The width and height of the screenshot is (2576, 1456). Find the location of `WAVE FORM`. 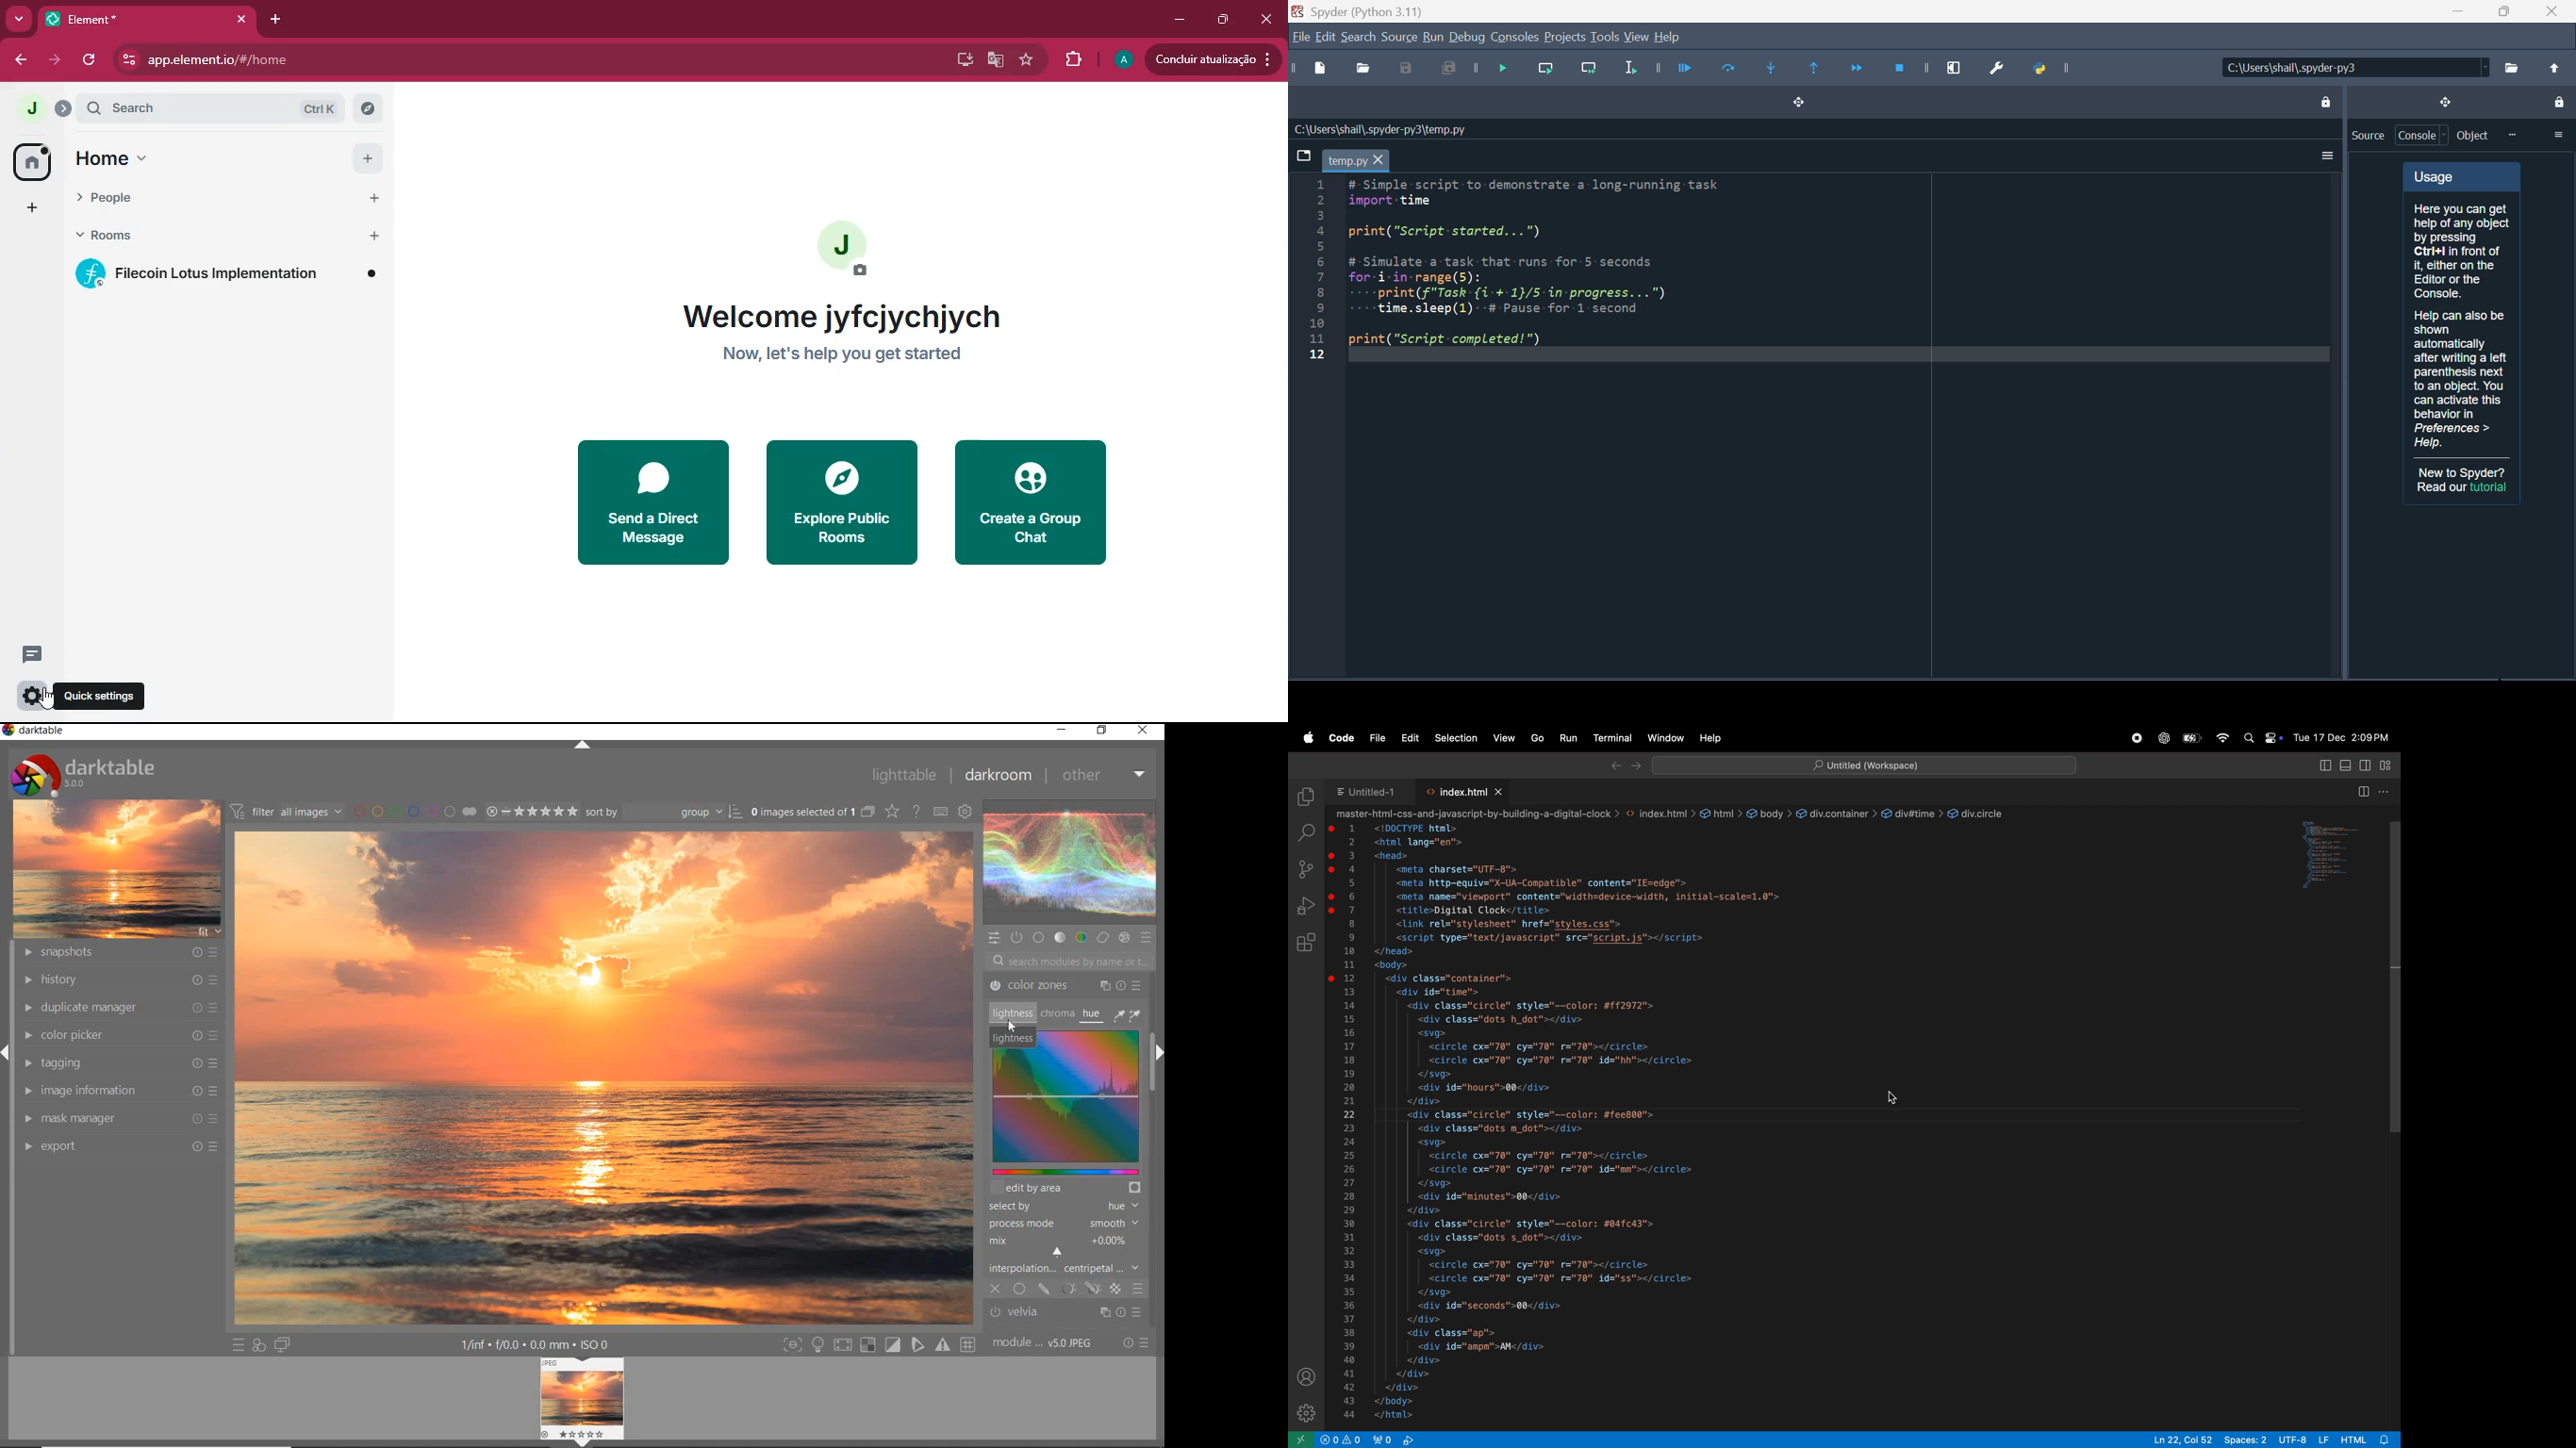

WAVE FORM is located at coordinates (1069, 864).